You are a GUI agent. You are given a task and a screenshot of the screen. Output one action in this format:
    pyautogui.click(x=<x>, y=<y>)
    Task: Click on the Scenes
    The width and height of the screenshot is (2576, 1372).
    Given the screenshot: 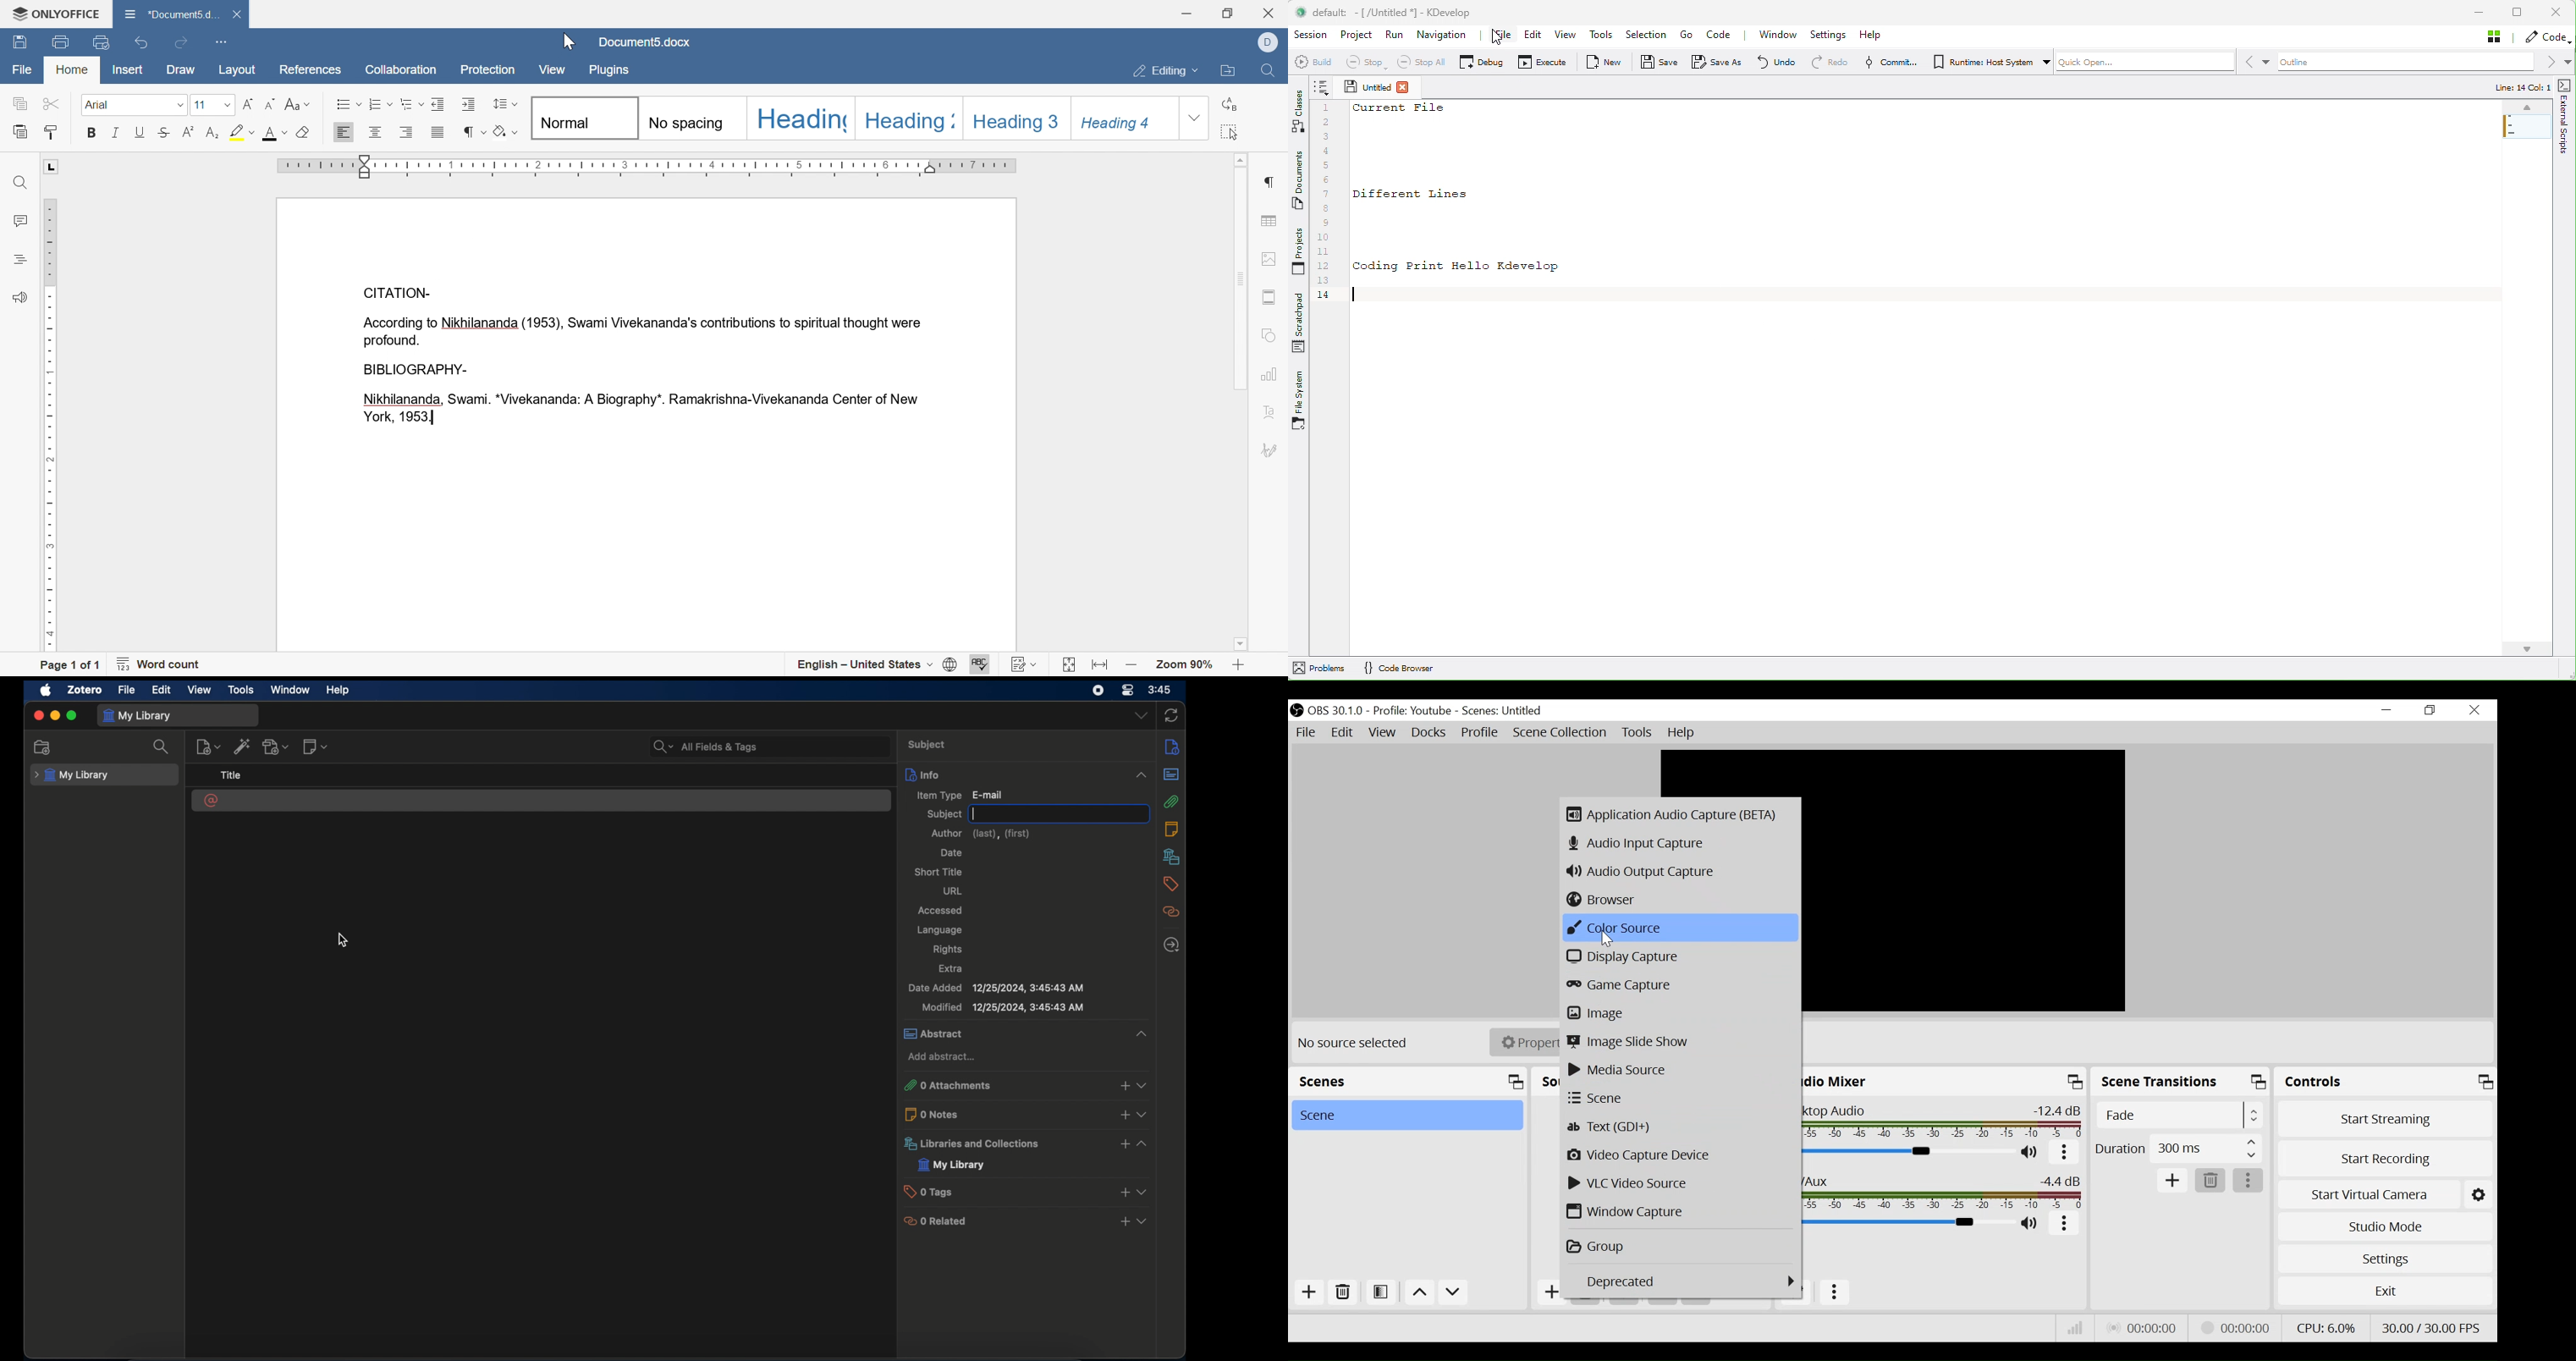 What is the action you would take?
    pyautogui.click(x=1505, y=711)
    